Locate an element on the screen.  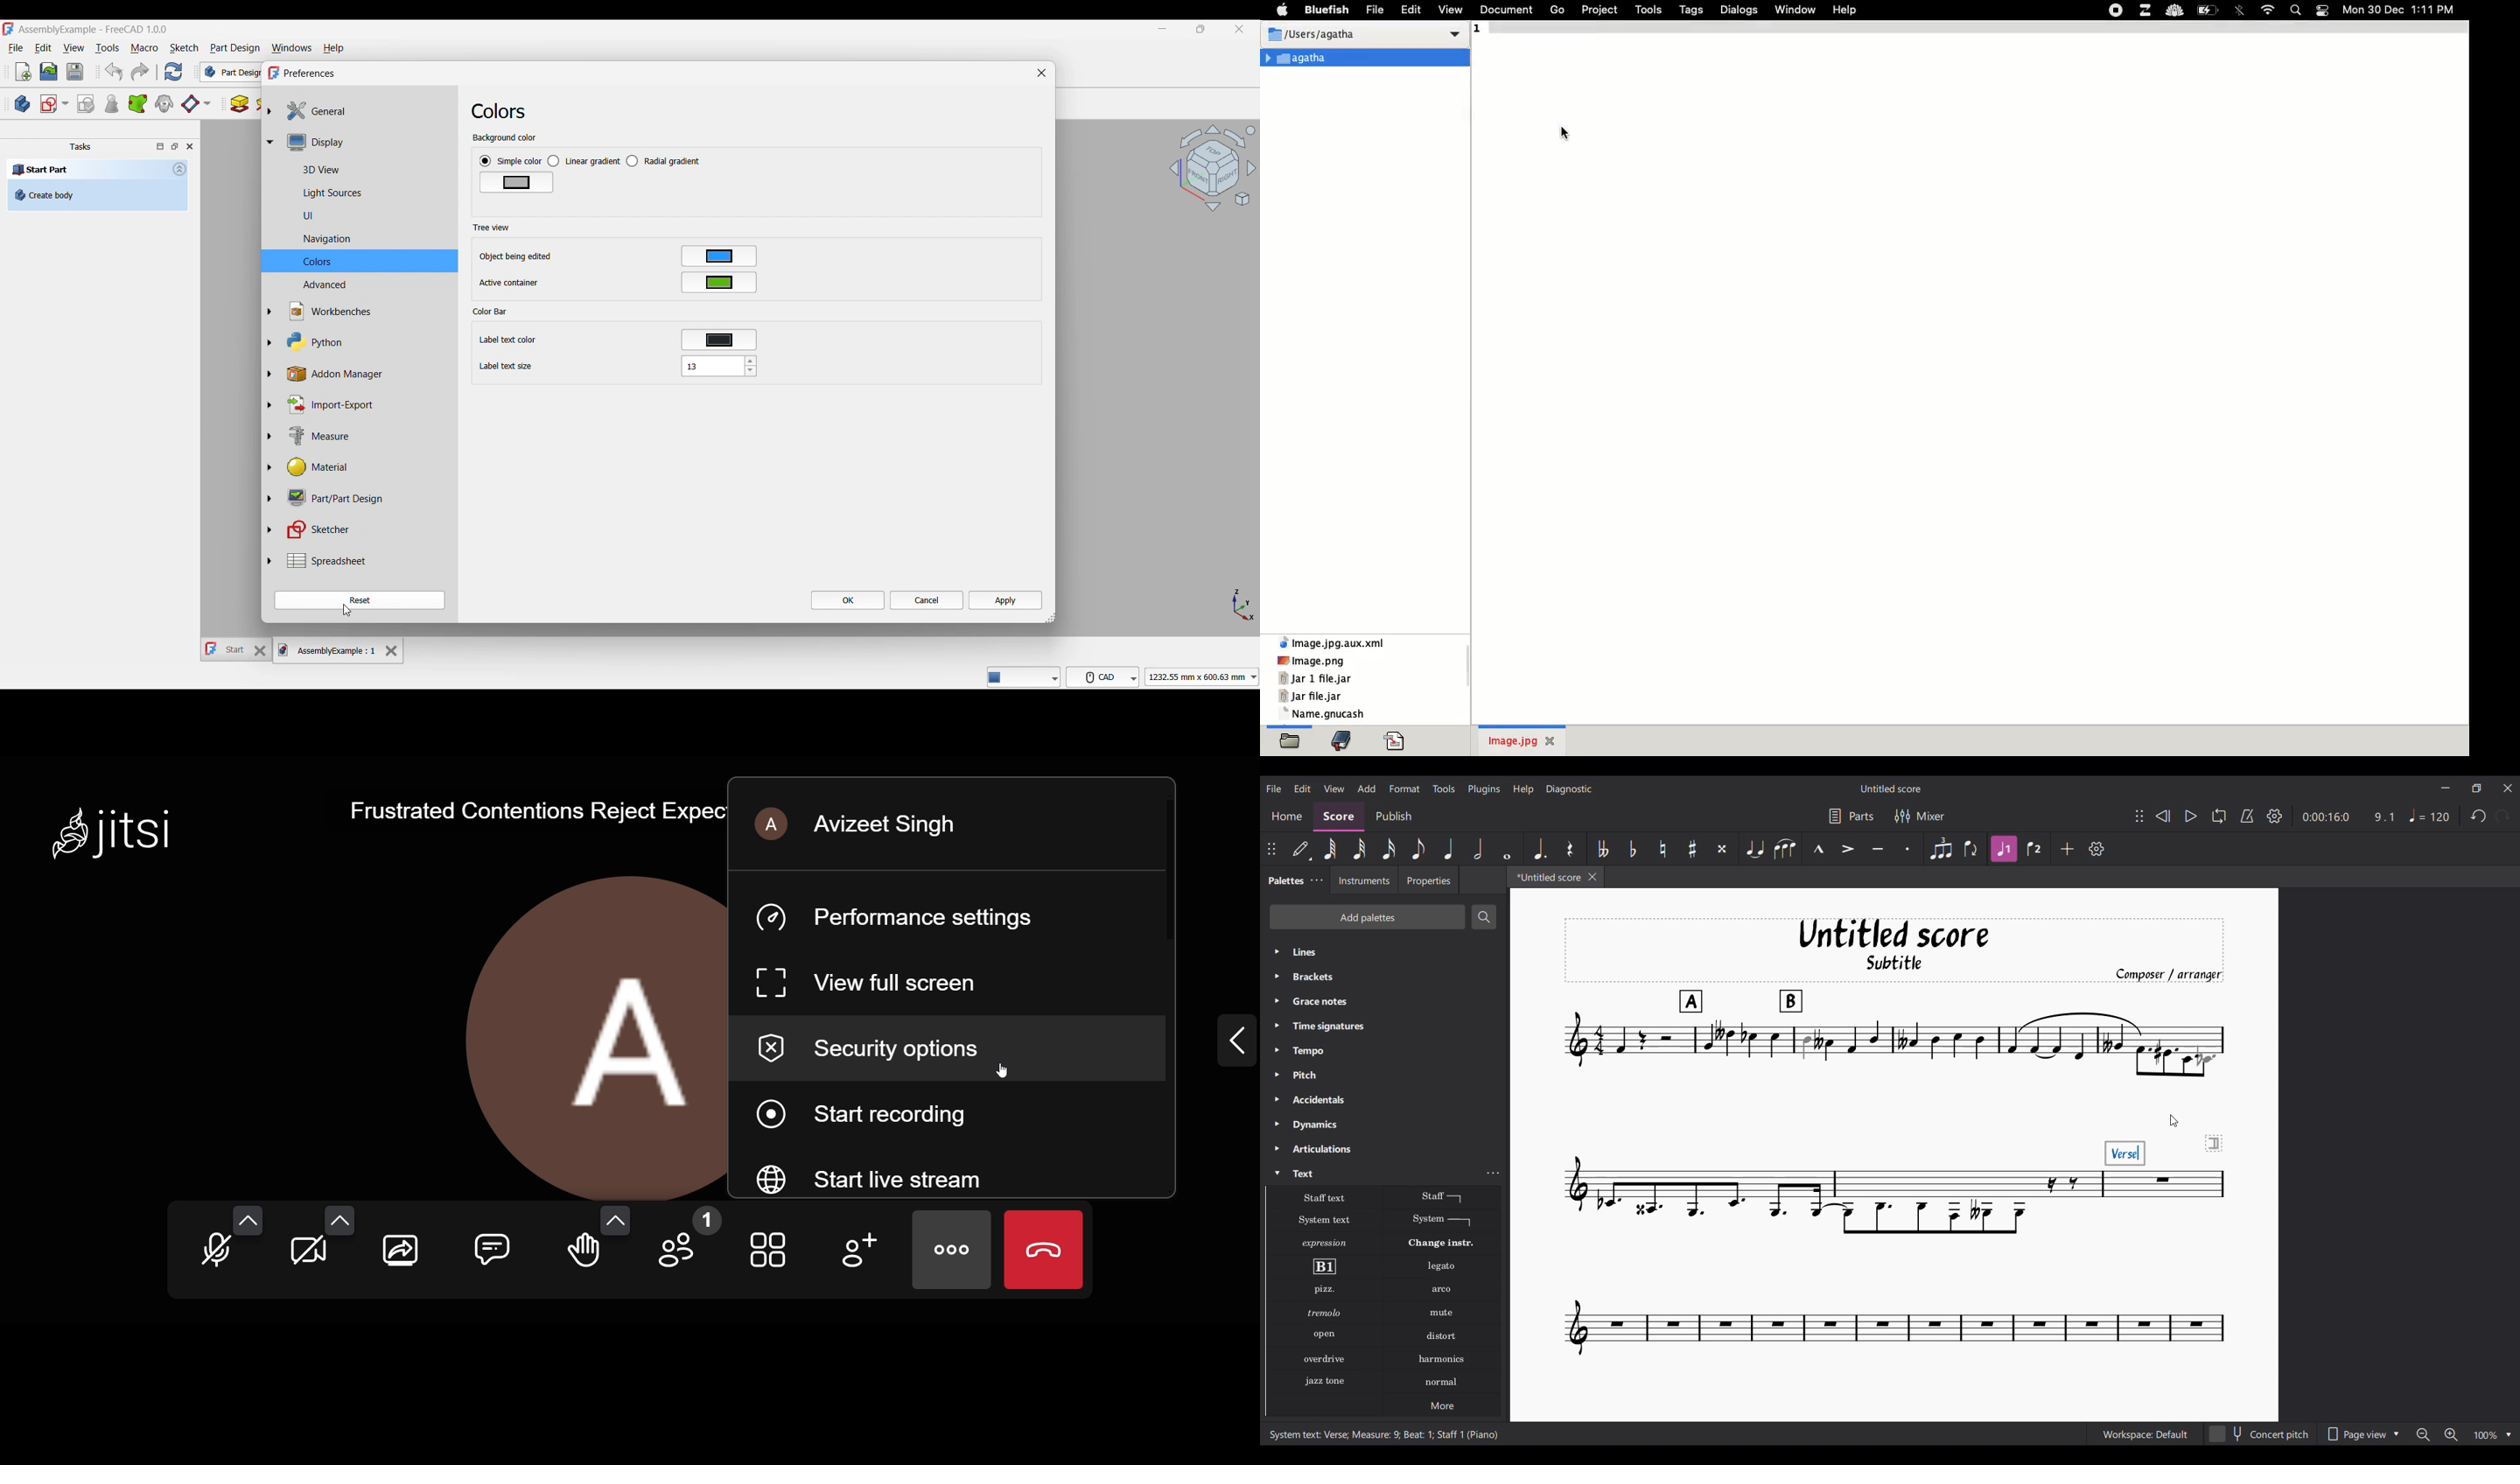
Change window dimension is located at coordinates (1051, 618).